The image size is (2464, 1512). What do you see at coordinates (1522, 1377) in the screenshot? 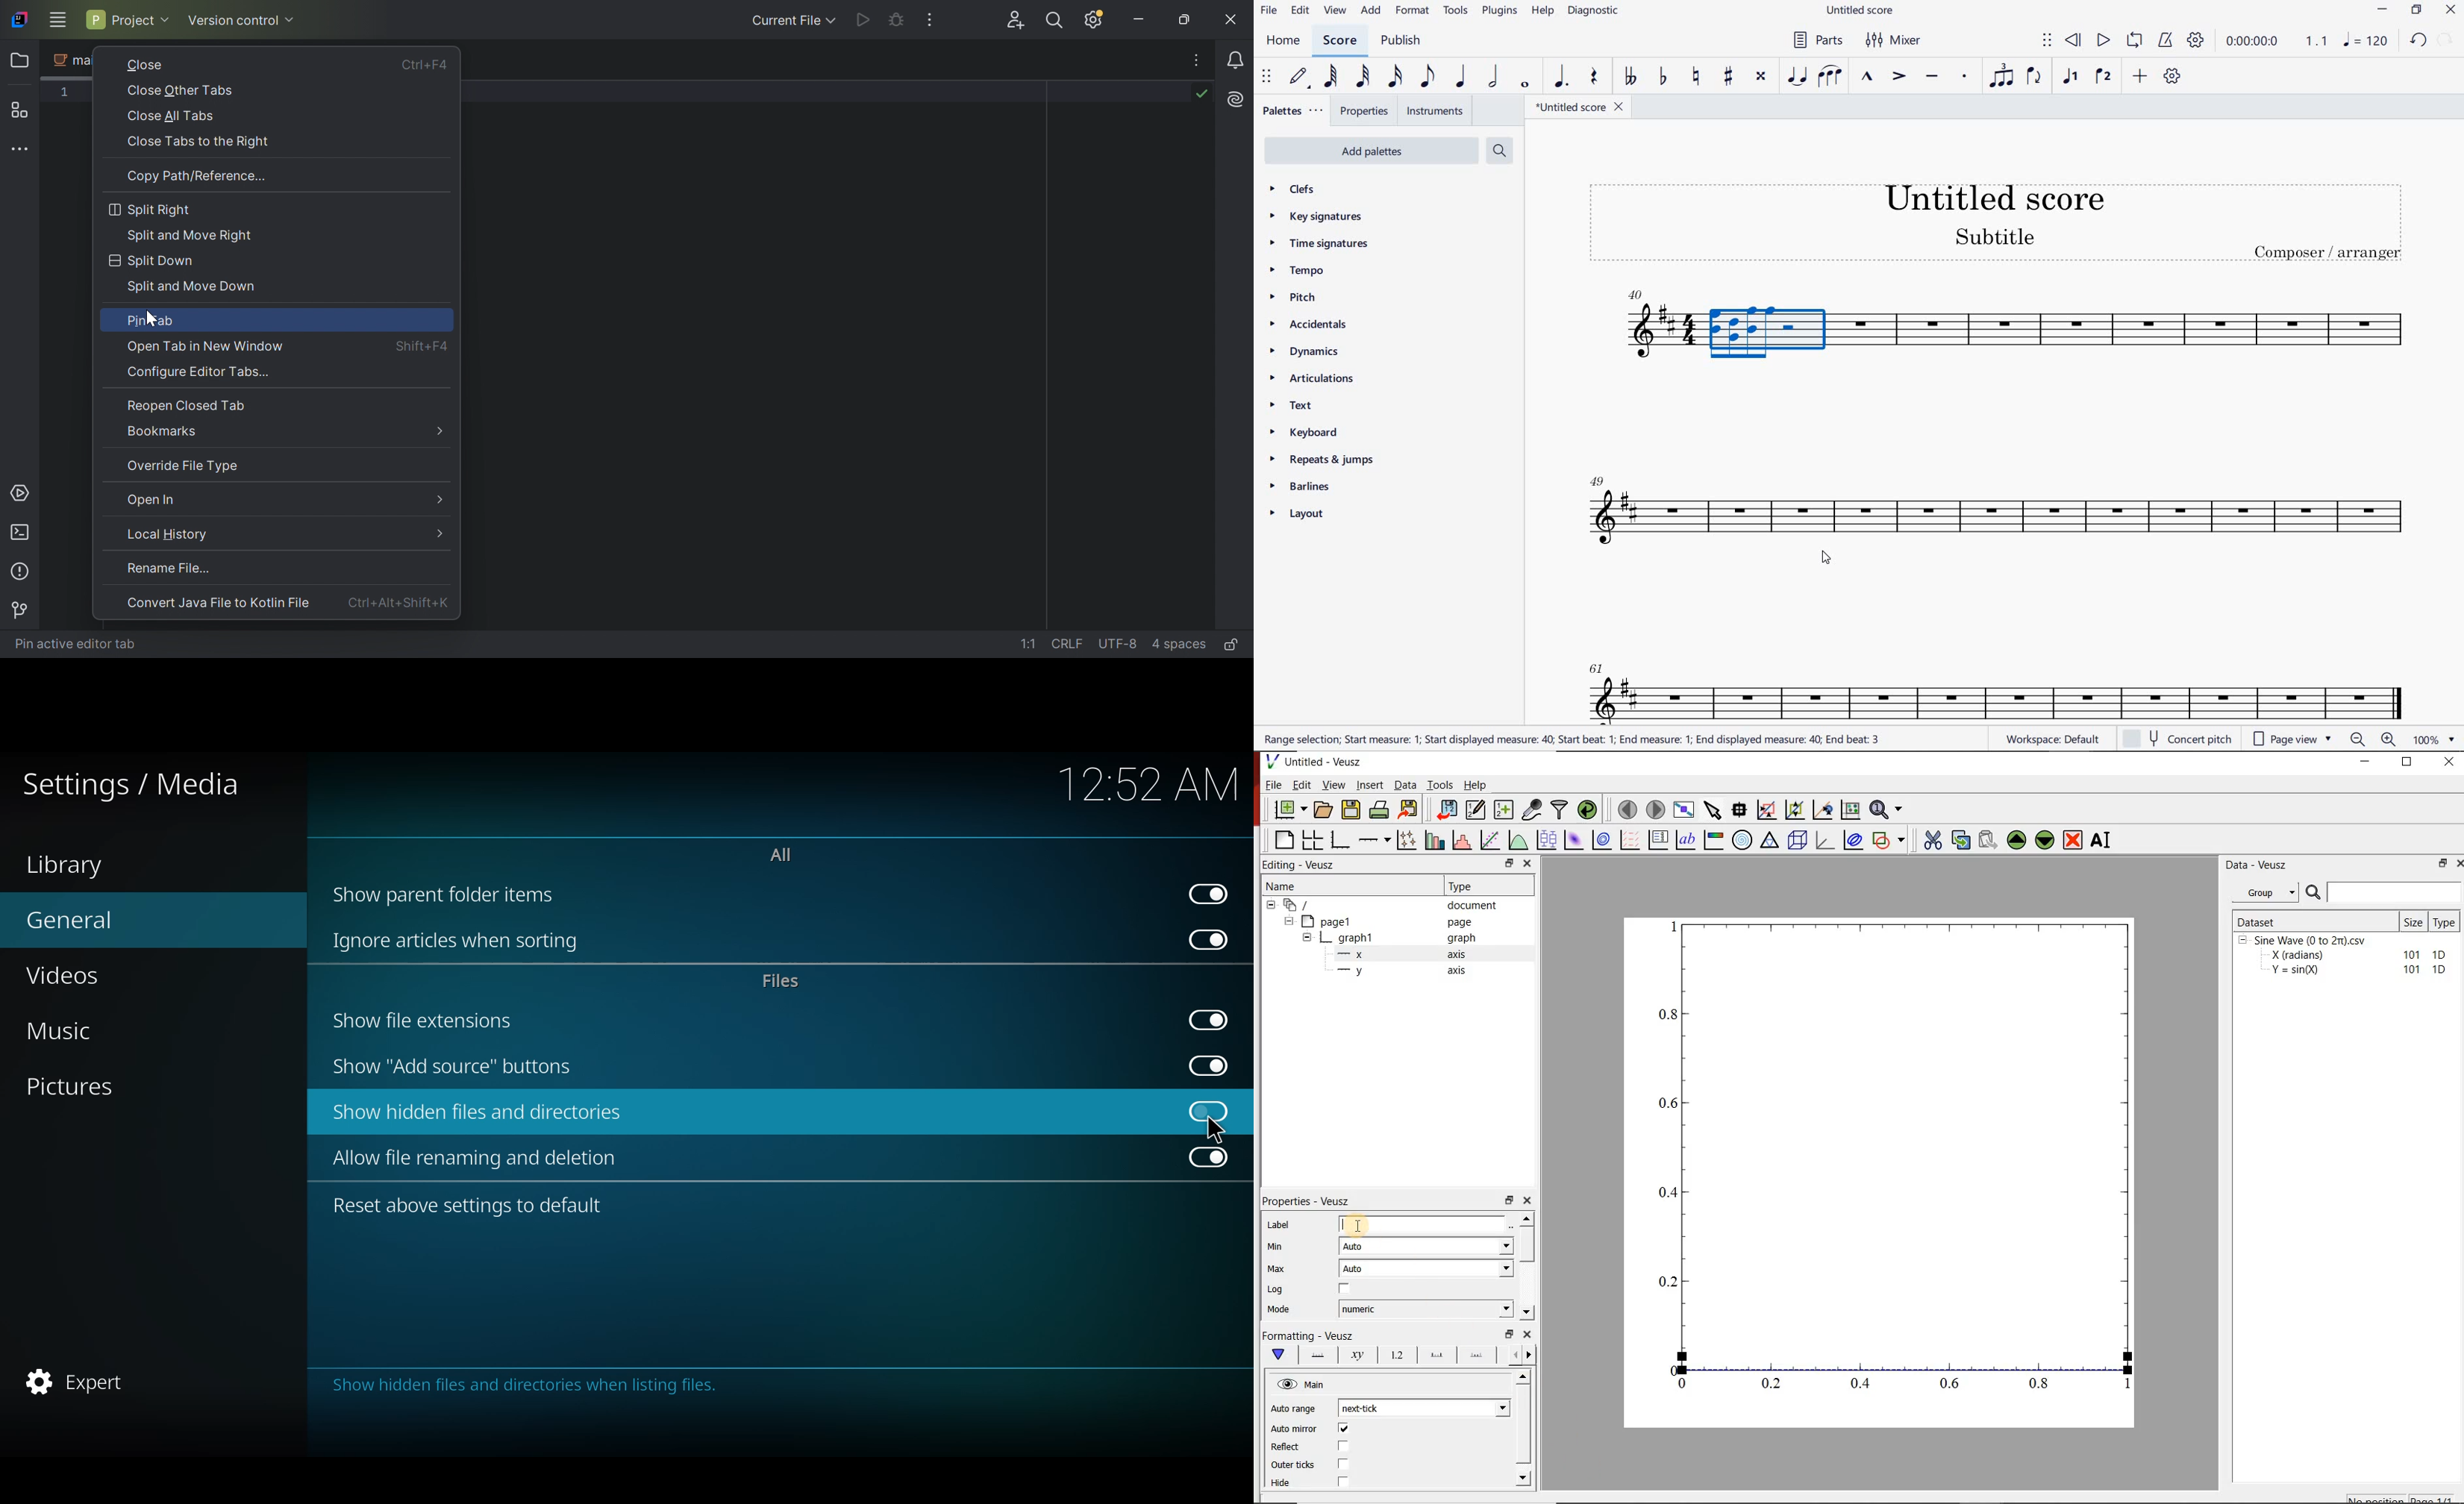
I see `Up` at bounding box center [1522, 1377].